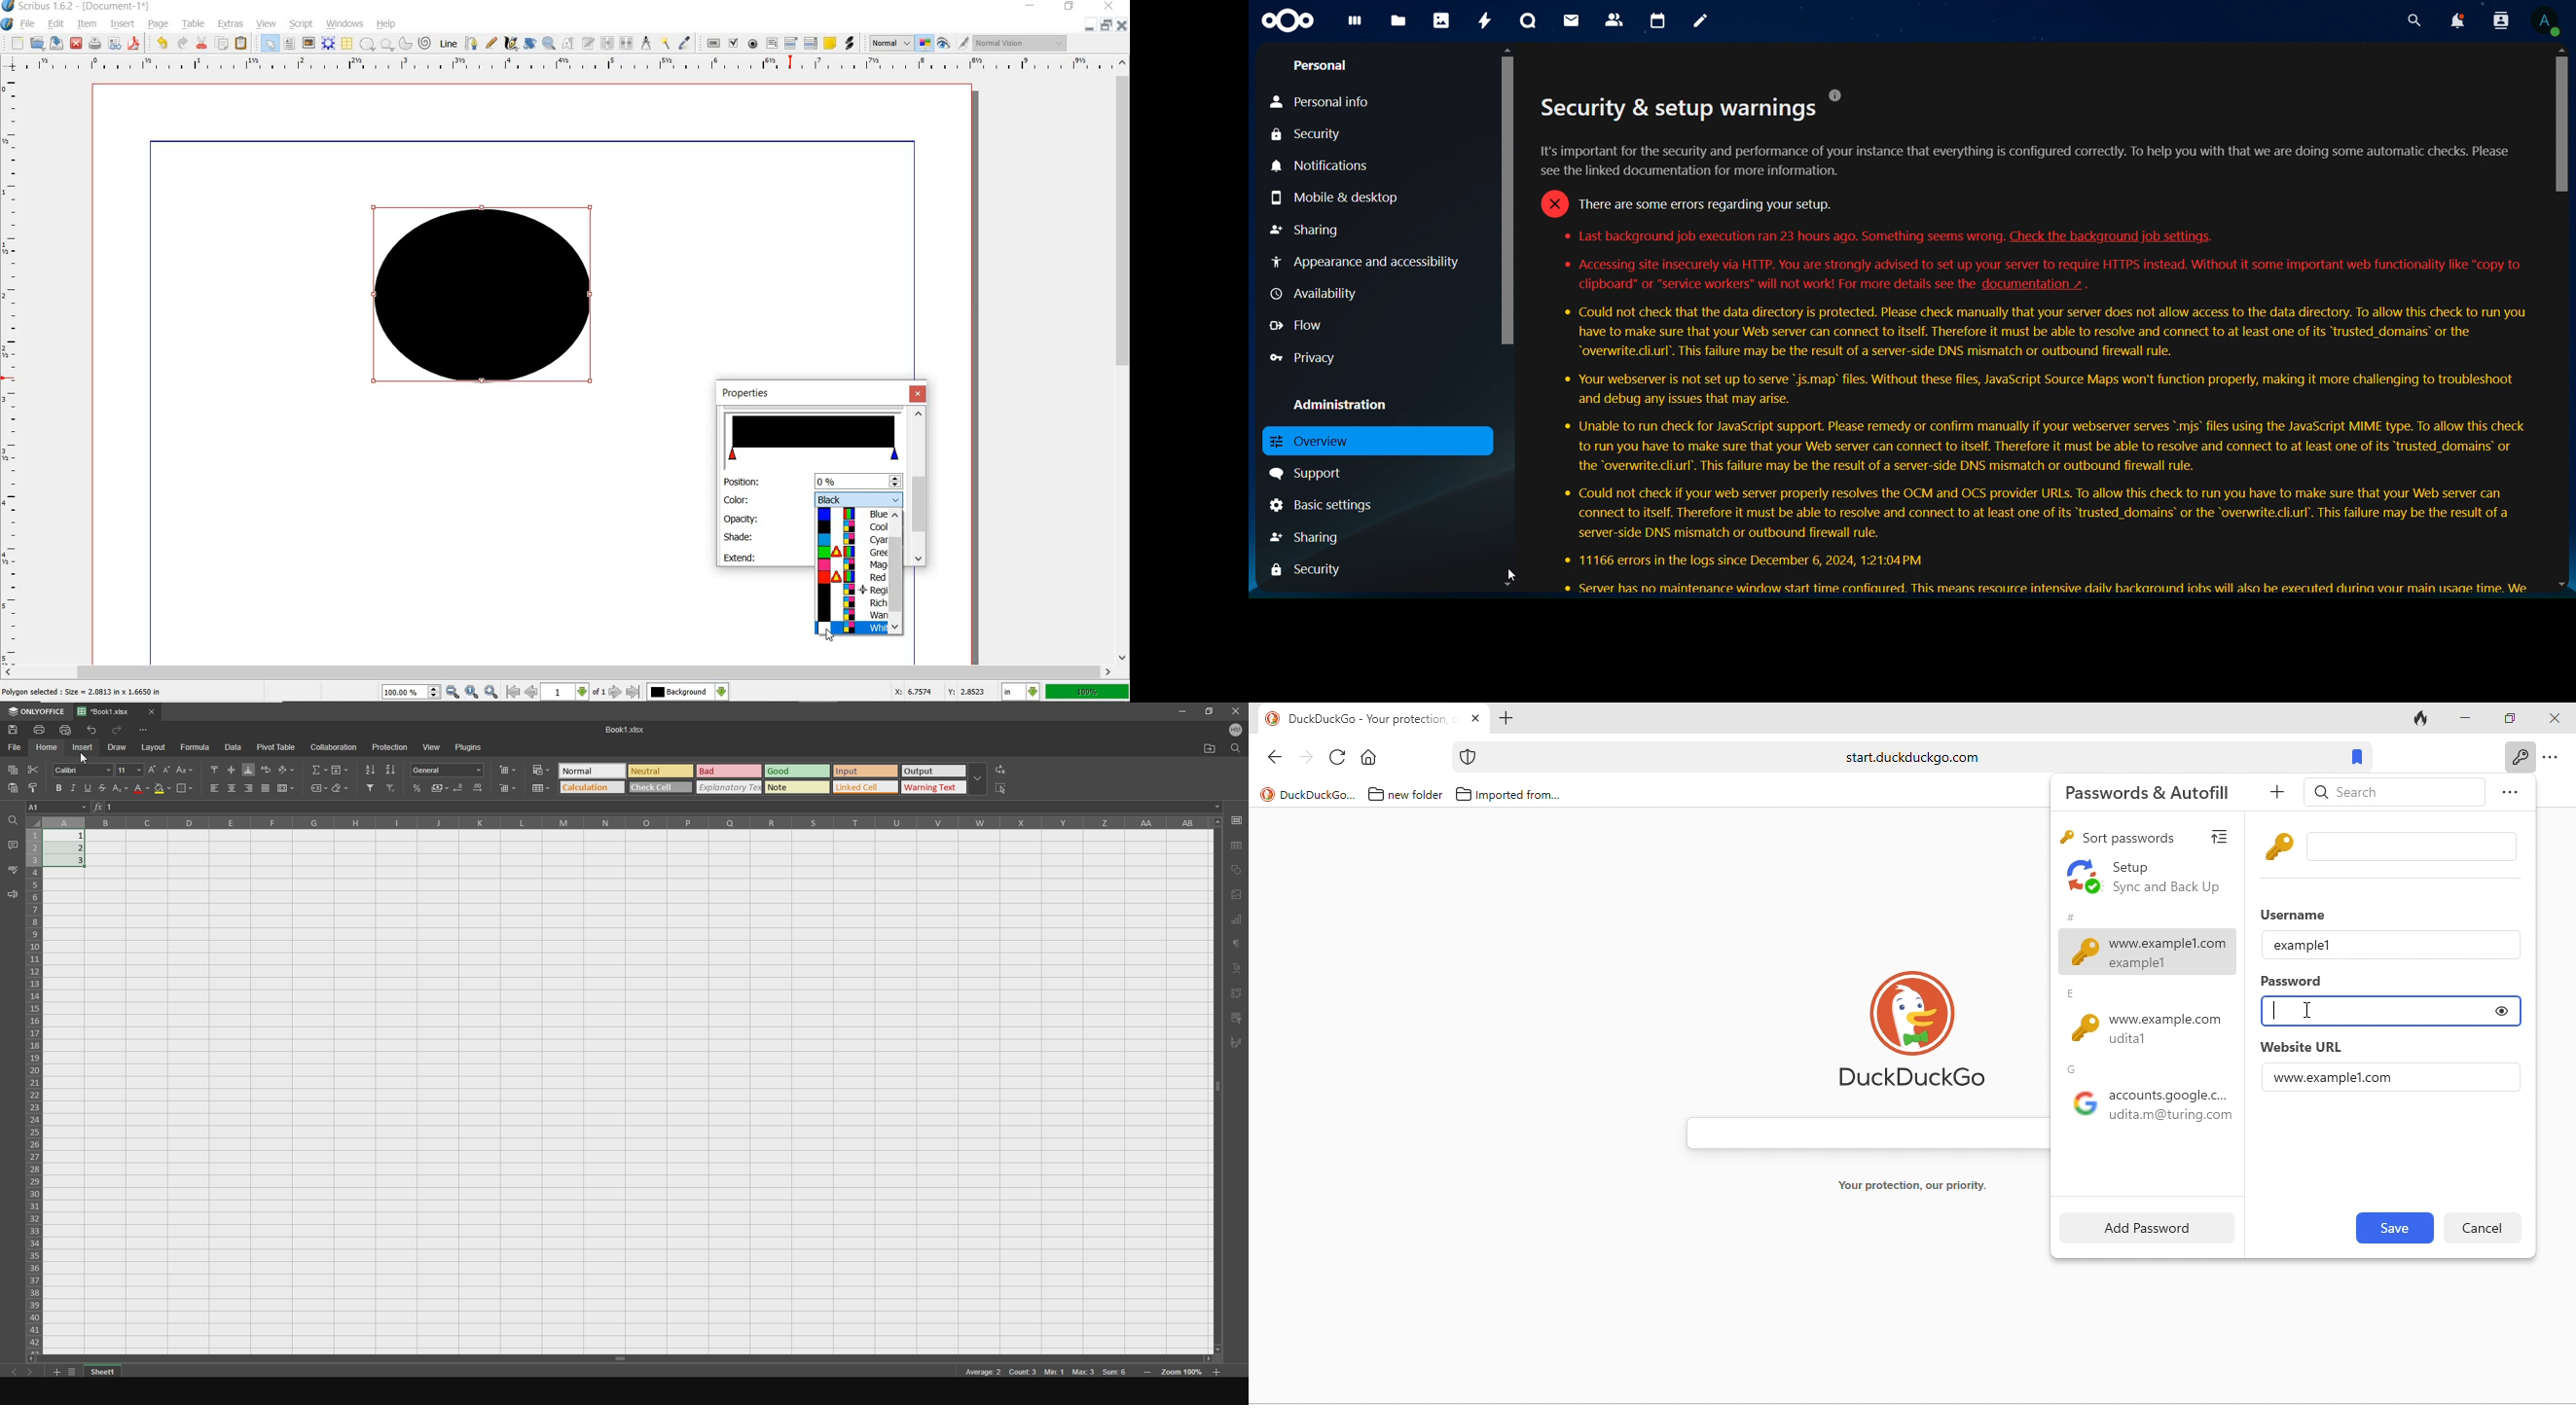 The height and width of the screenshot is (1428, 2576). What do you see at coordinates (454, 692) in the screenshot?
I see `zoom in` at bounding box center [454, 692].